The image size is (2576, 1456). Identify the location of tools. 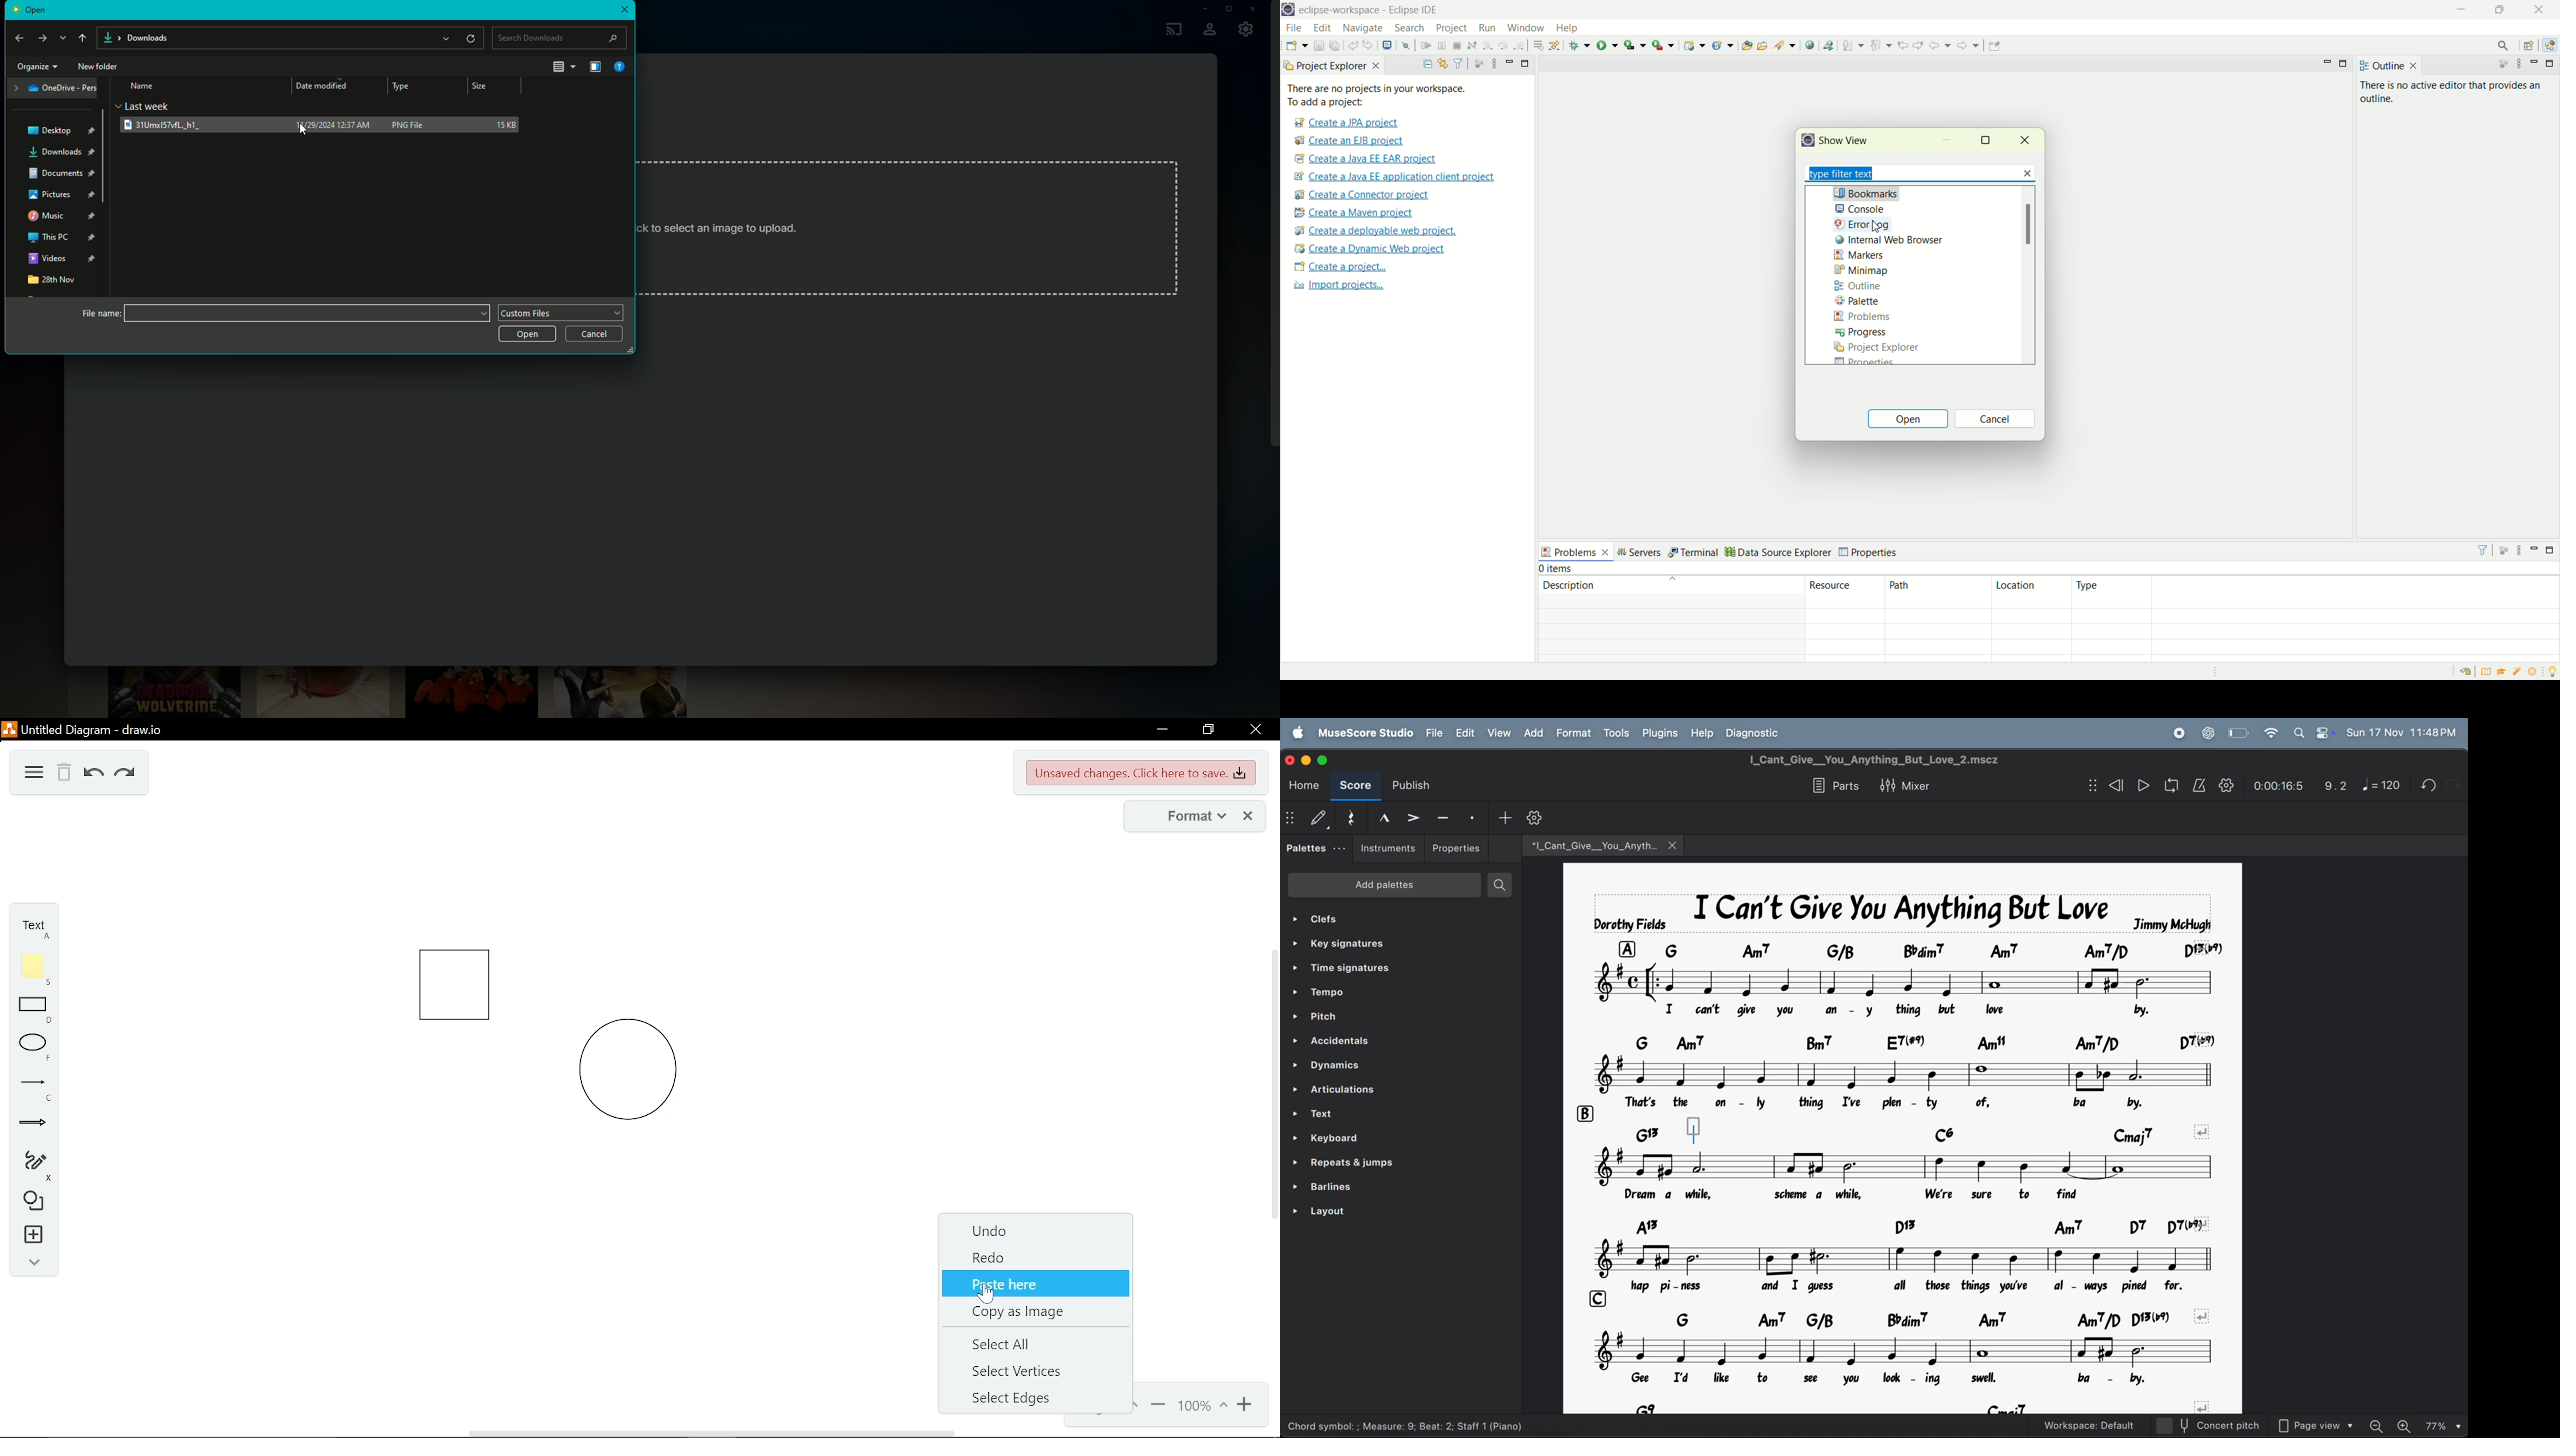
(1616, 733).